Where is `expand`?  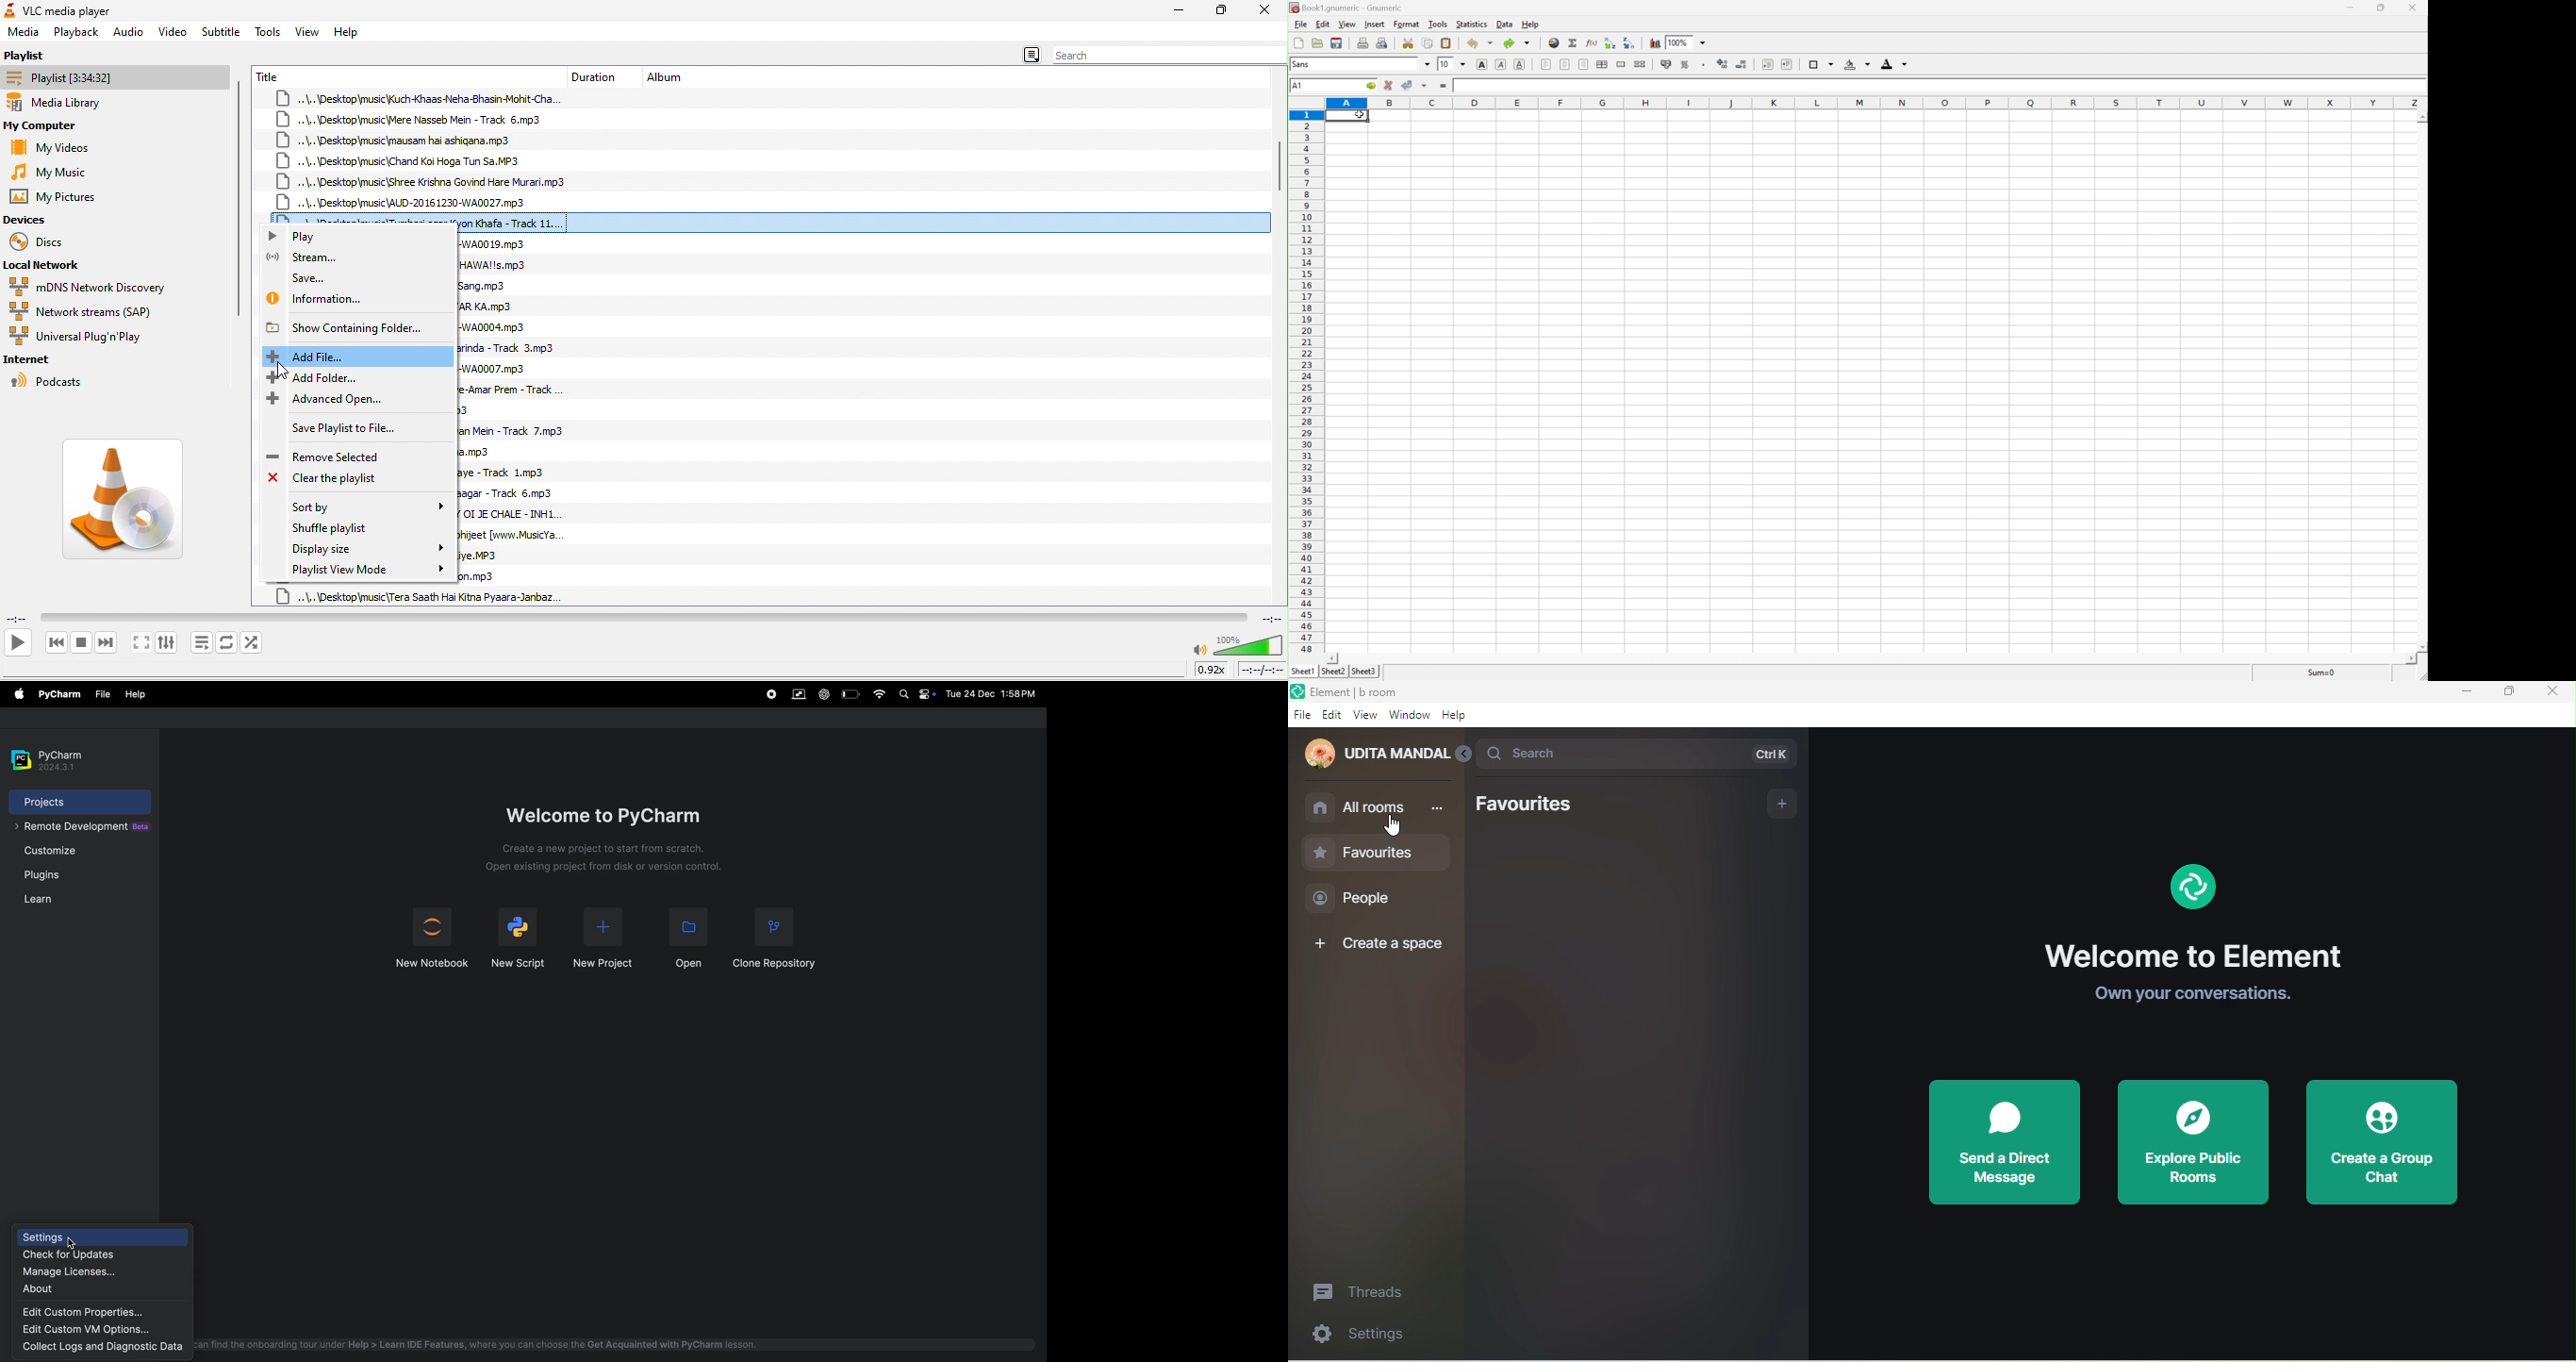 expand is located at coordinates (1464, 756).